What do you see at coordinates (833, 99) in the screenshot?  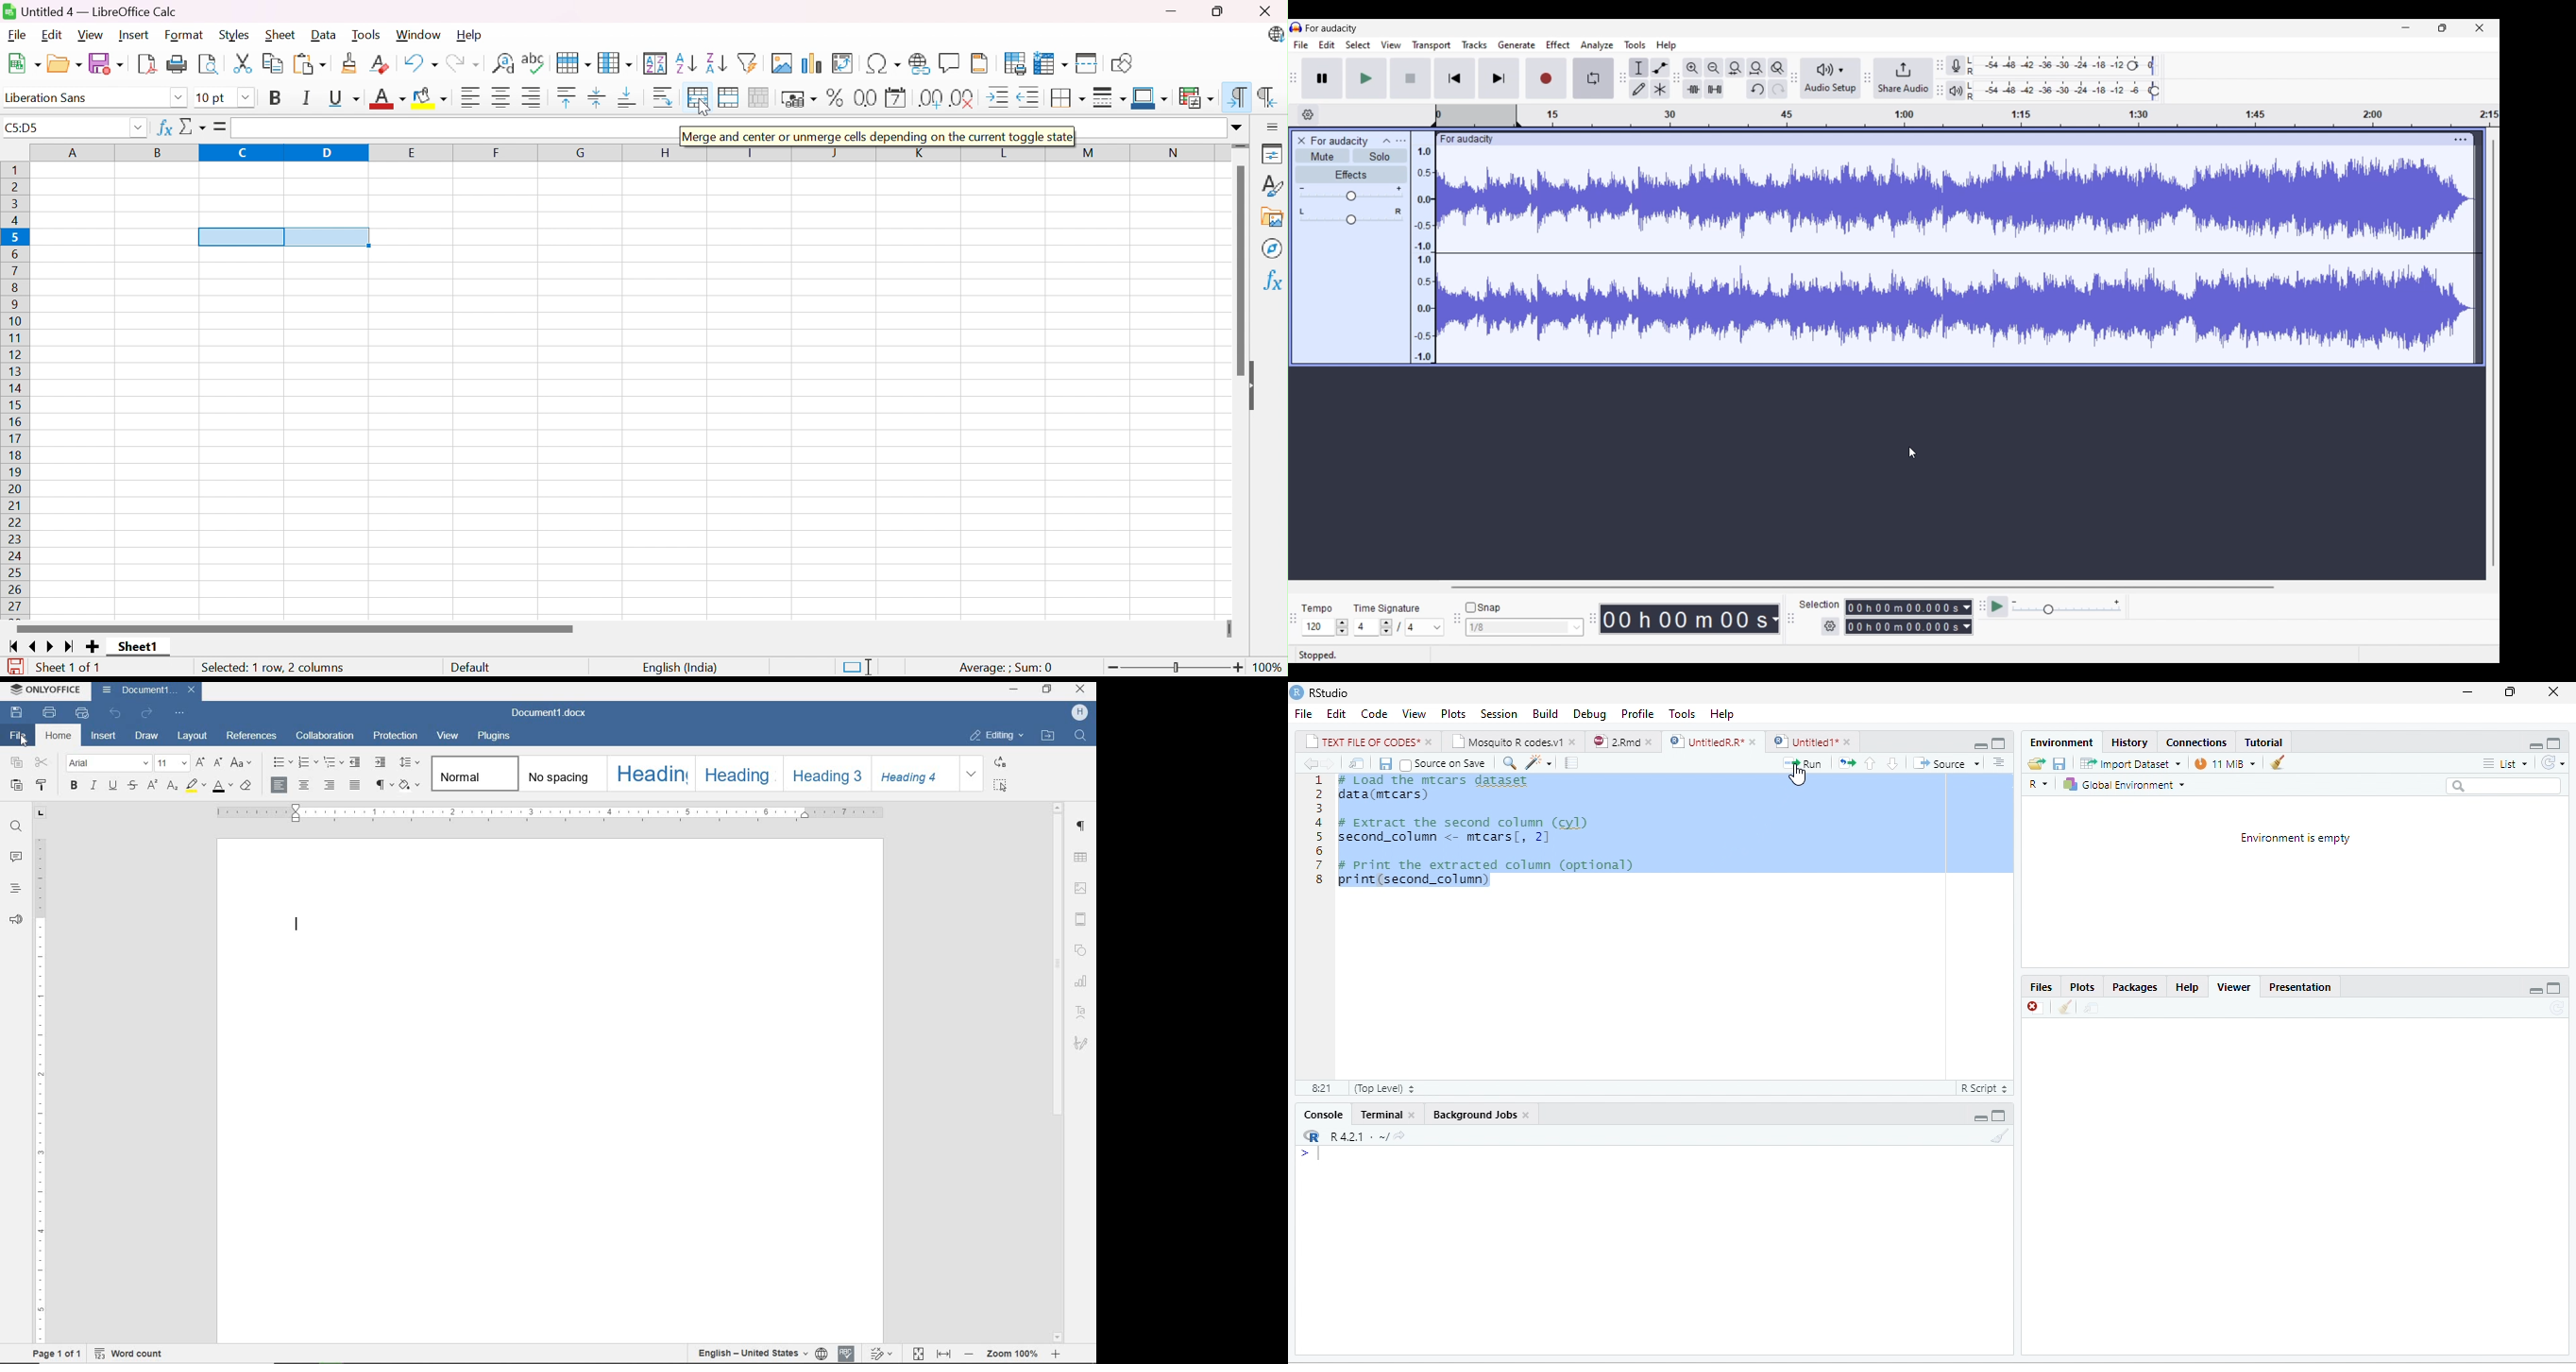 I see `Format as Percent` at bounding box center [833, 99].